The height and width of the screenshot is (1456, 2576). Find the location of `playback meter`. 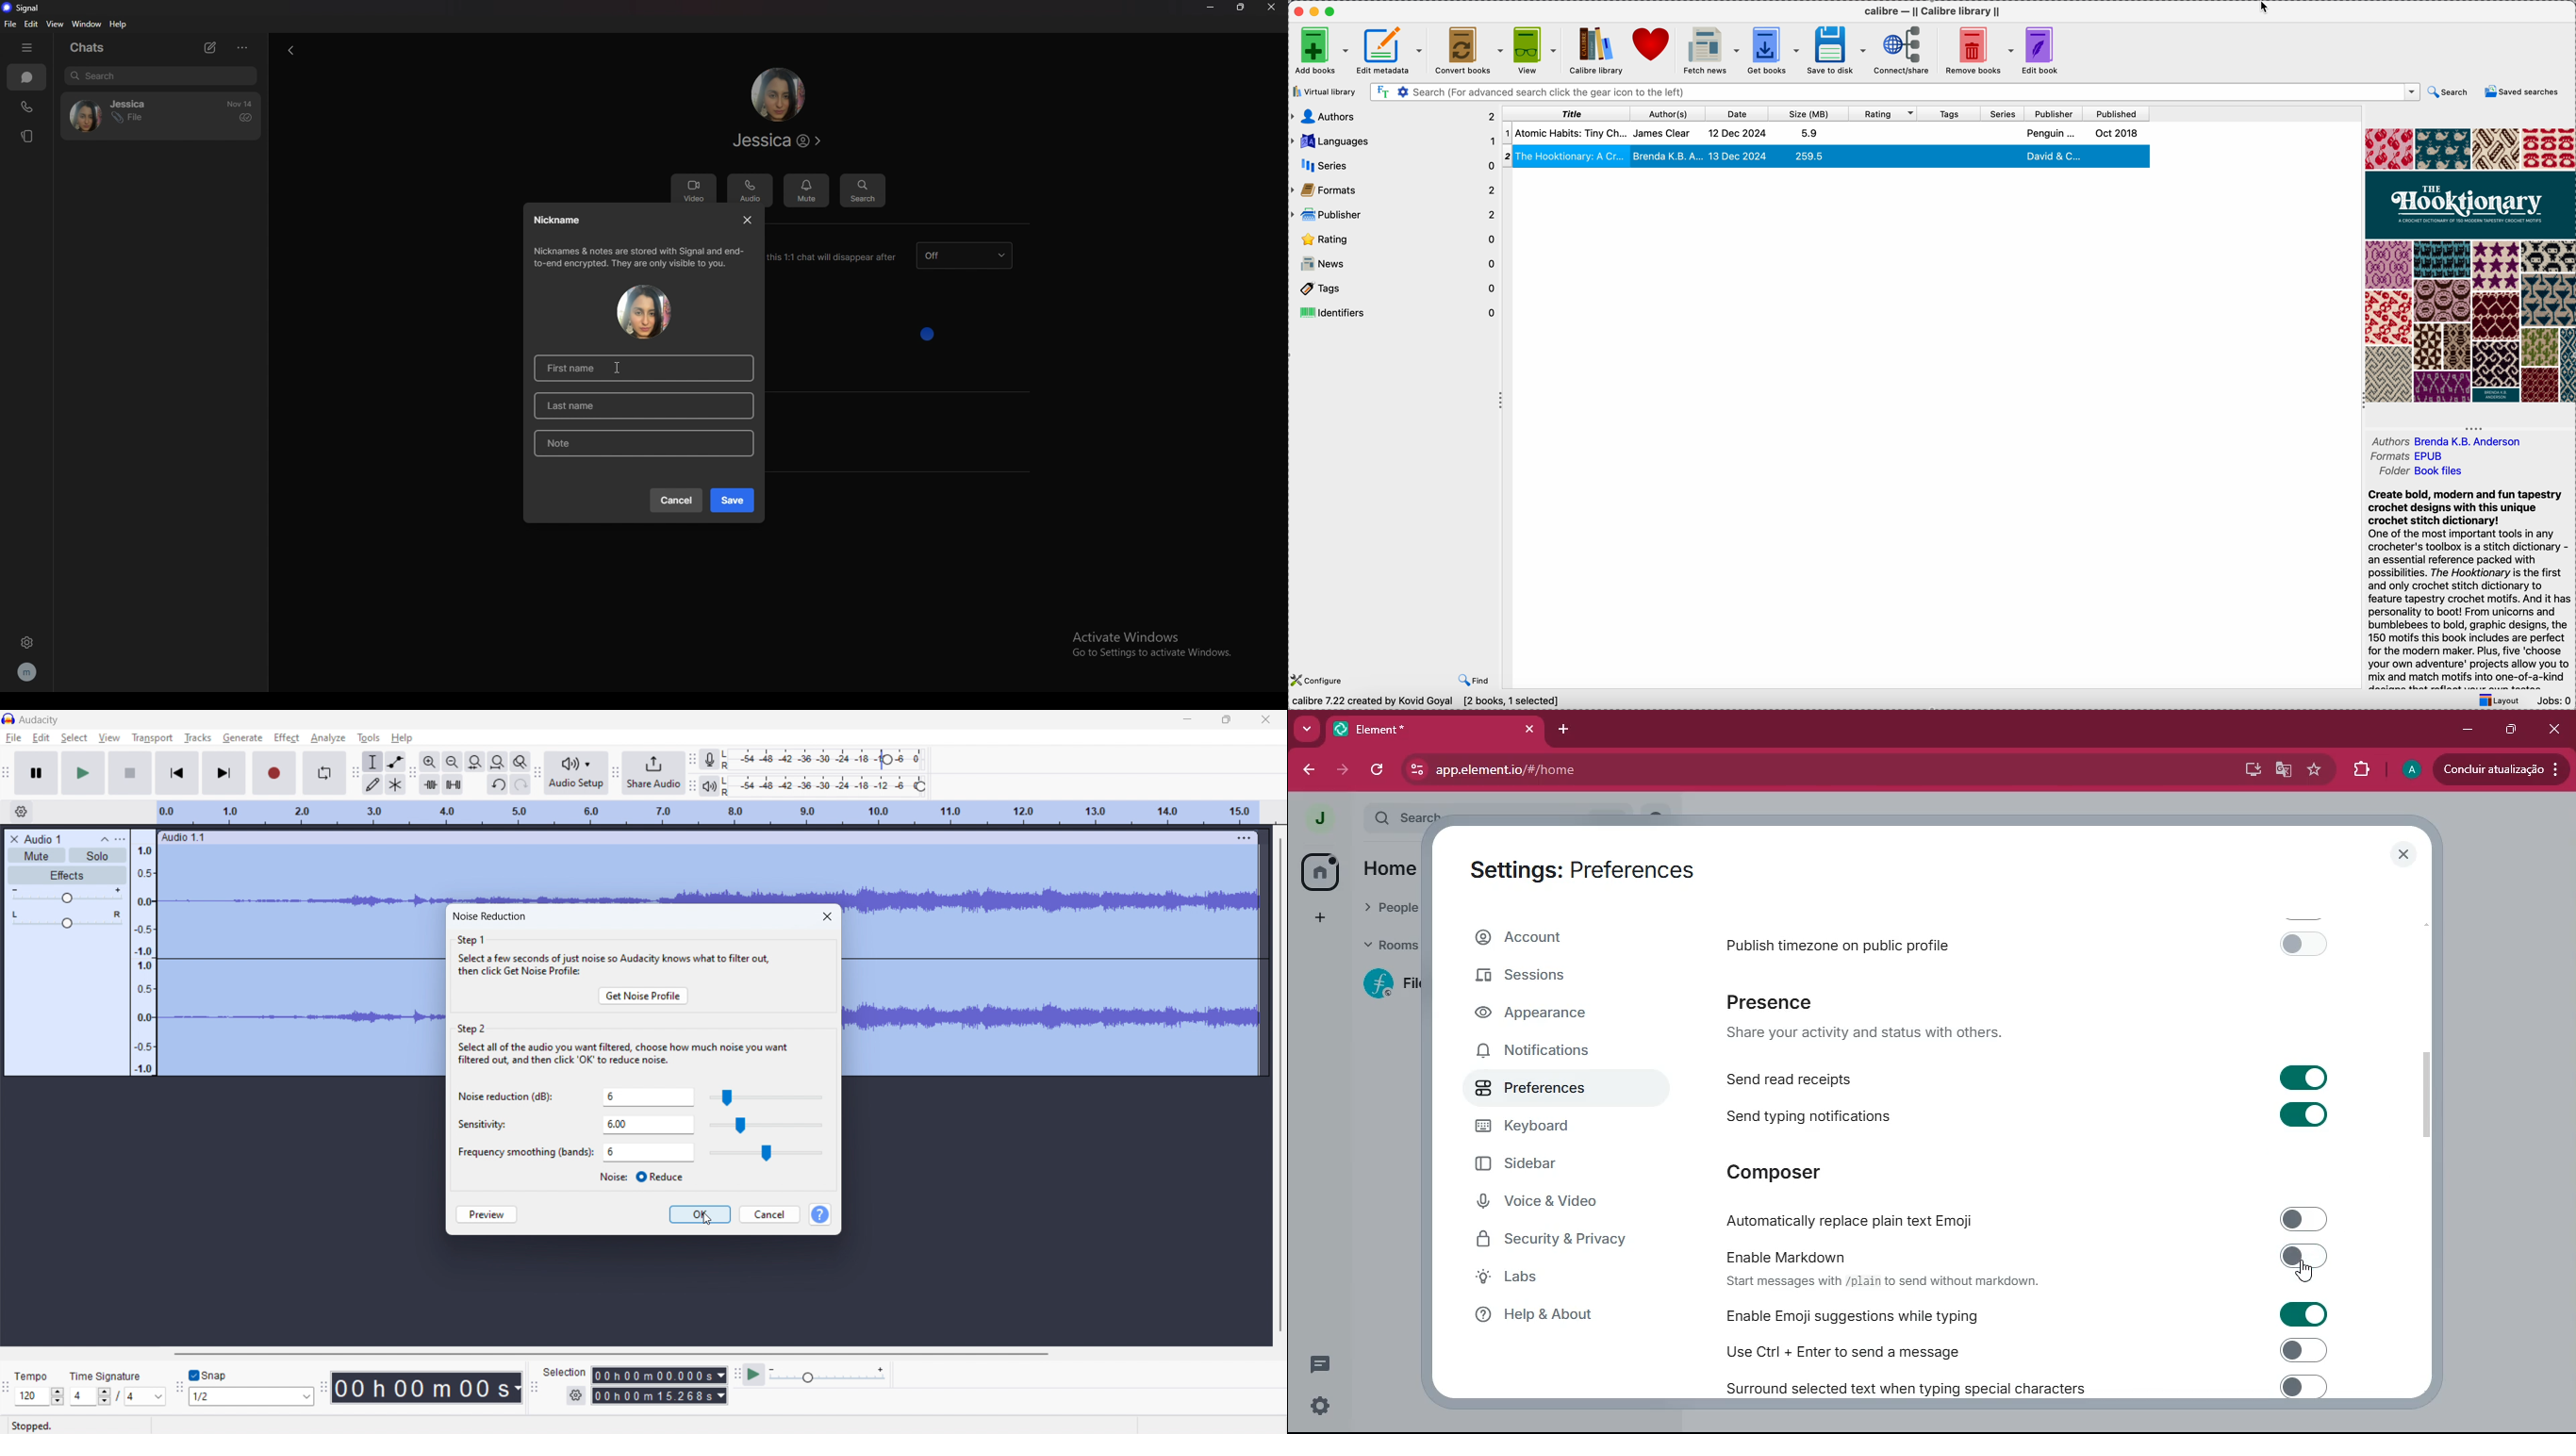

playback meter is located at coordinates (709, 786).